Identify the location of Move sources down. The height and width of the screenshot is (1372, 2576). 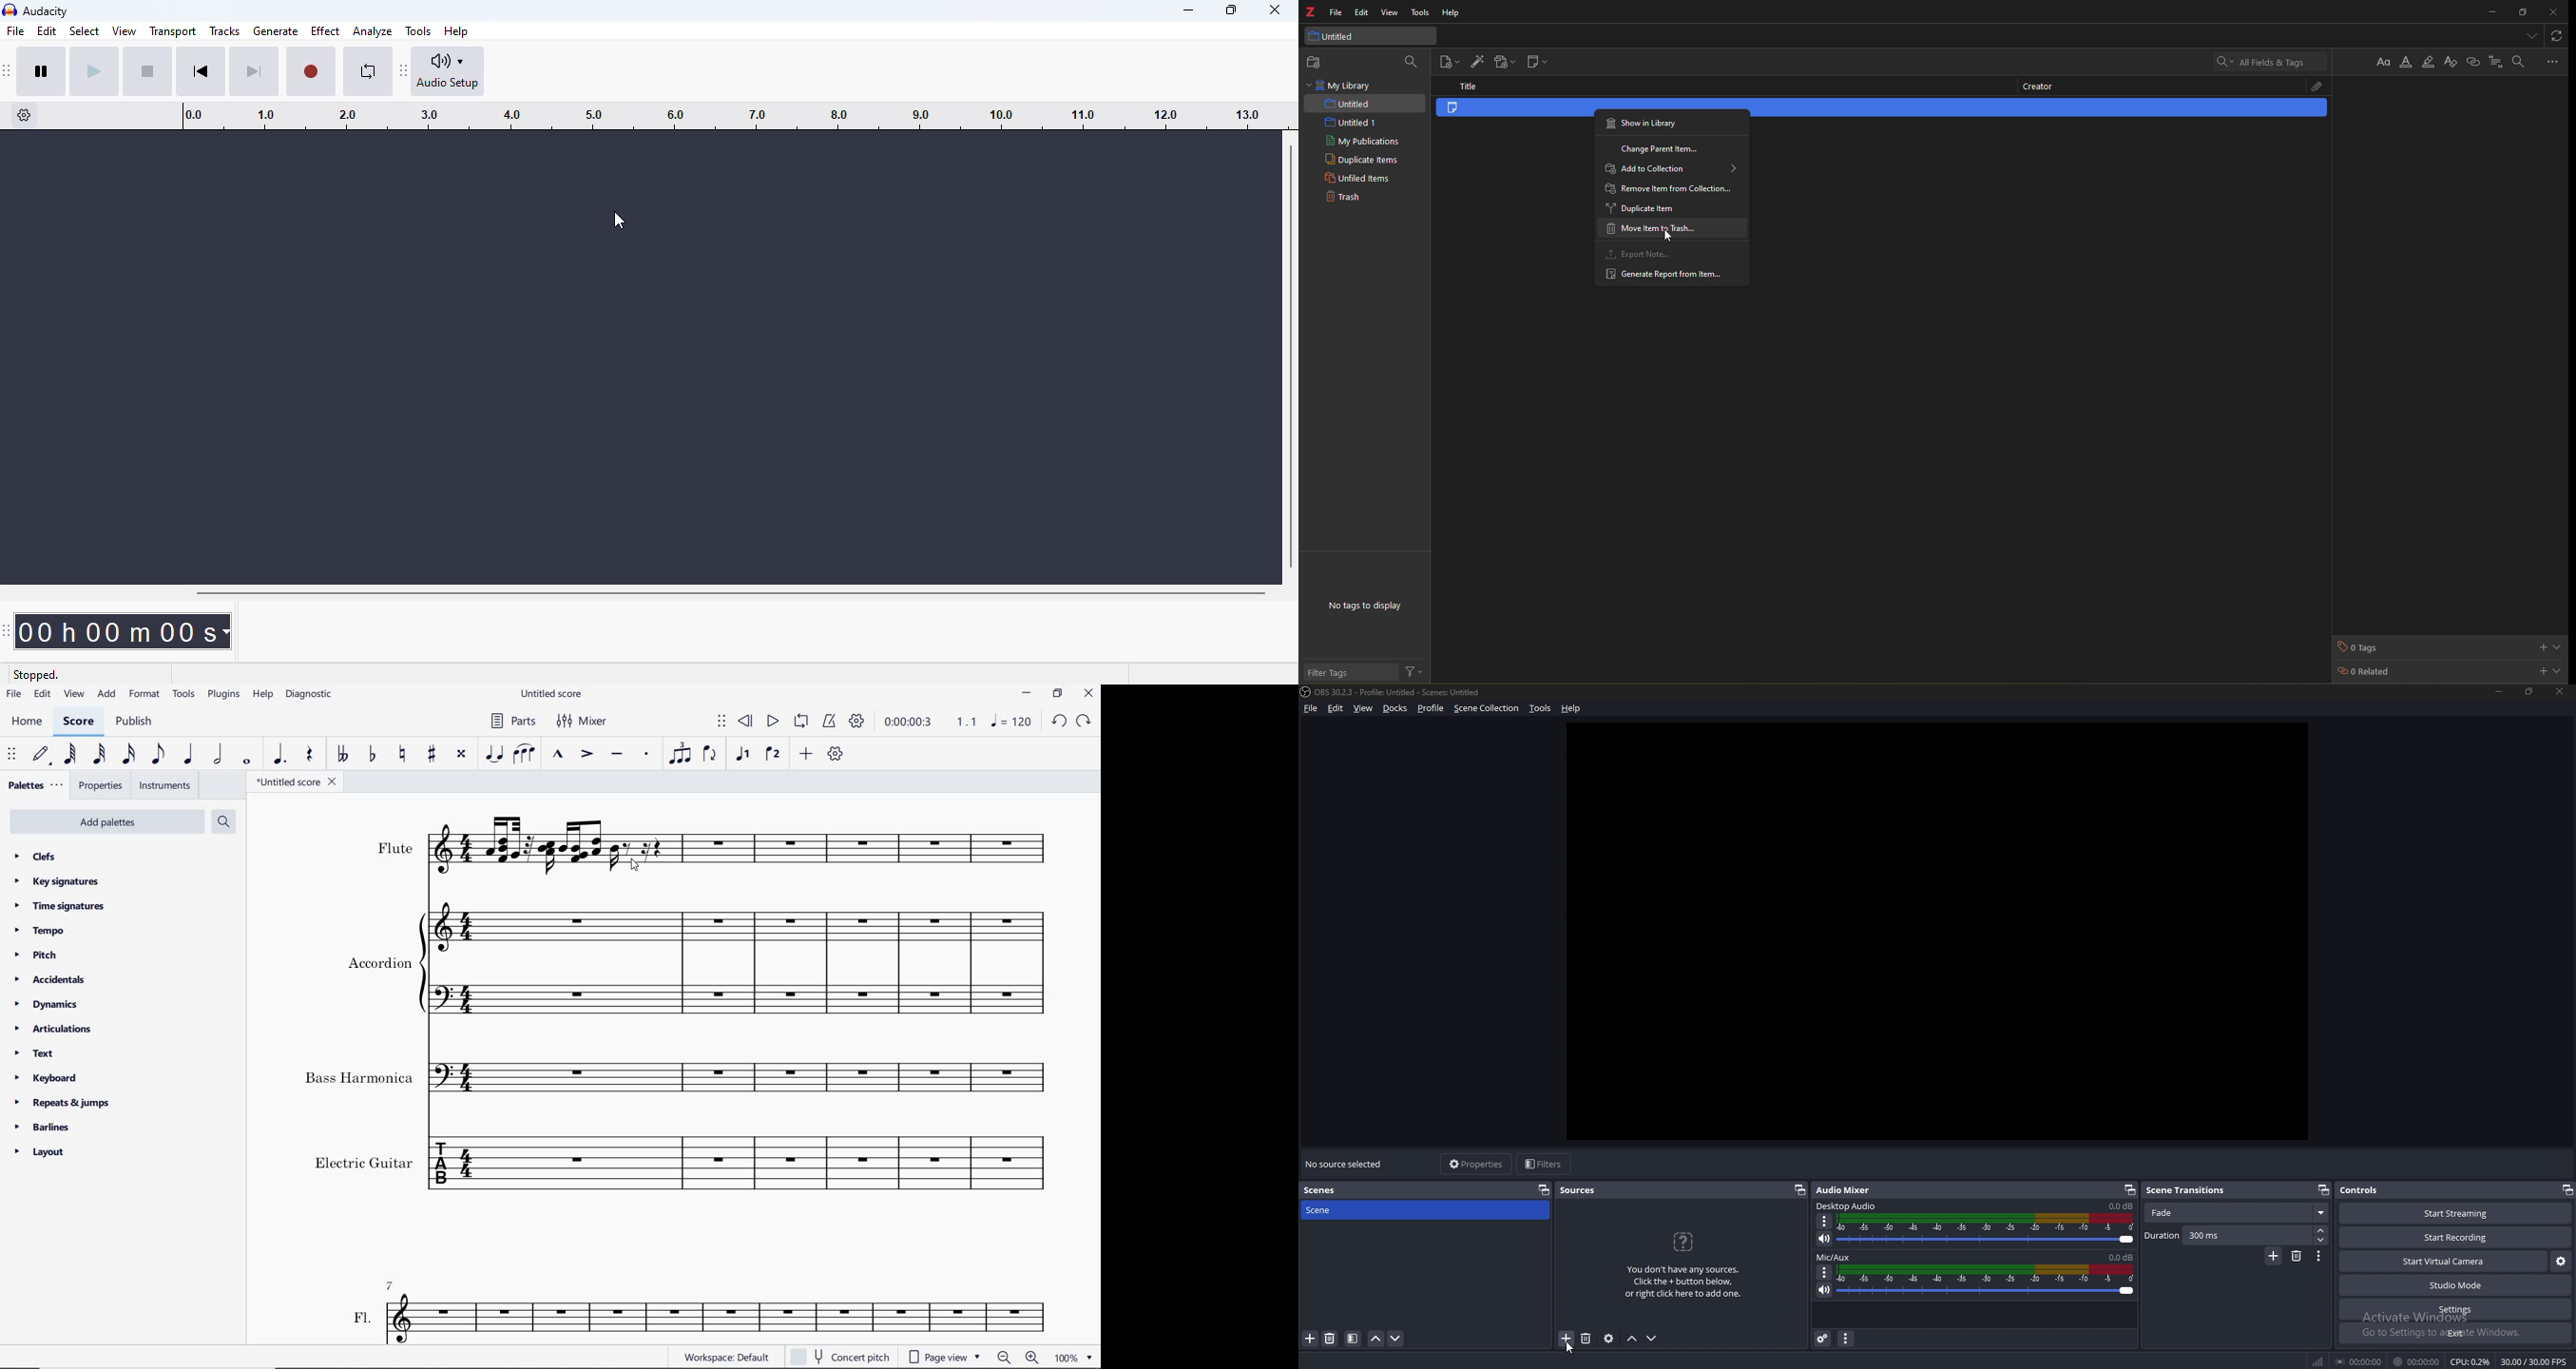
(1651, 1338).